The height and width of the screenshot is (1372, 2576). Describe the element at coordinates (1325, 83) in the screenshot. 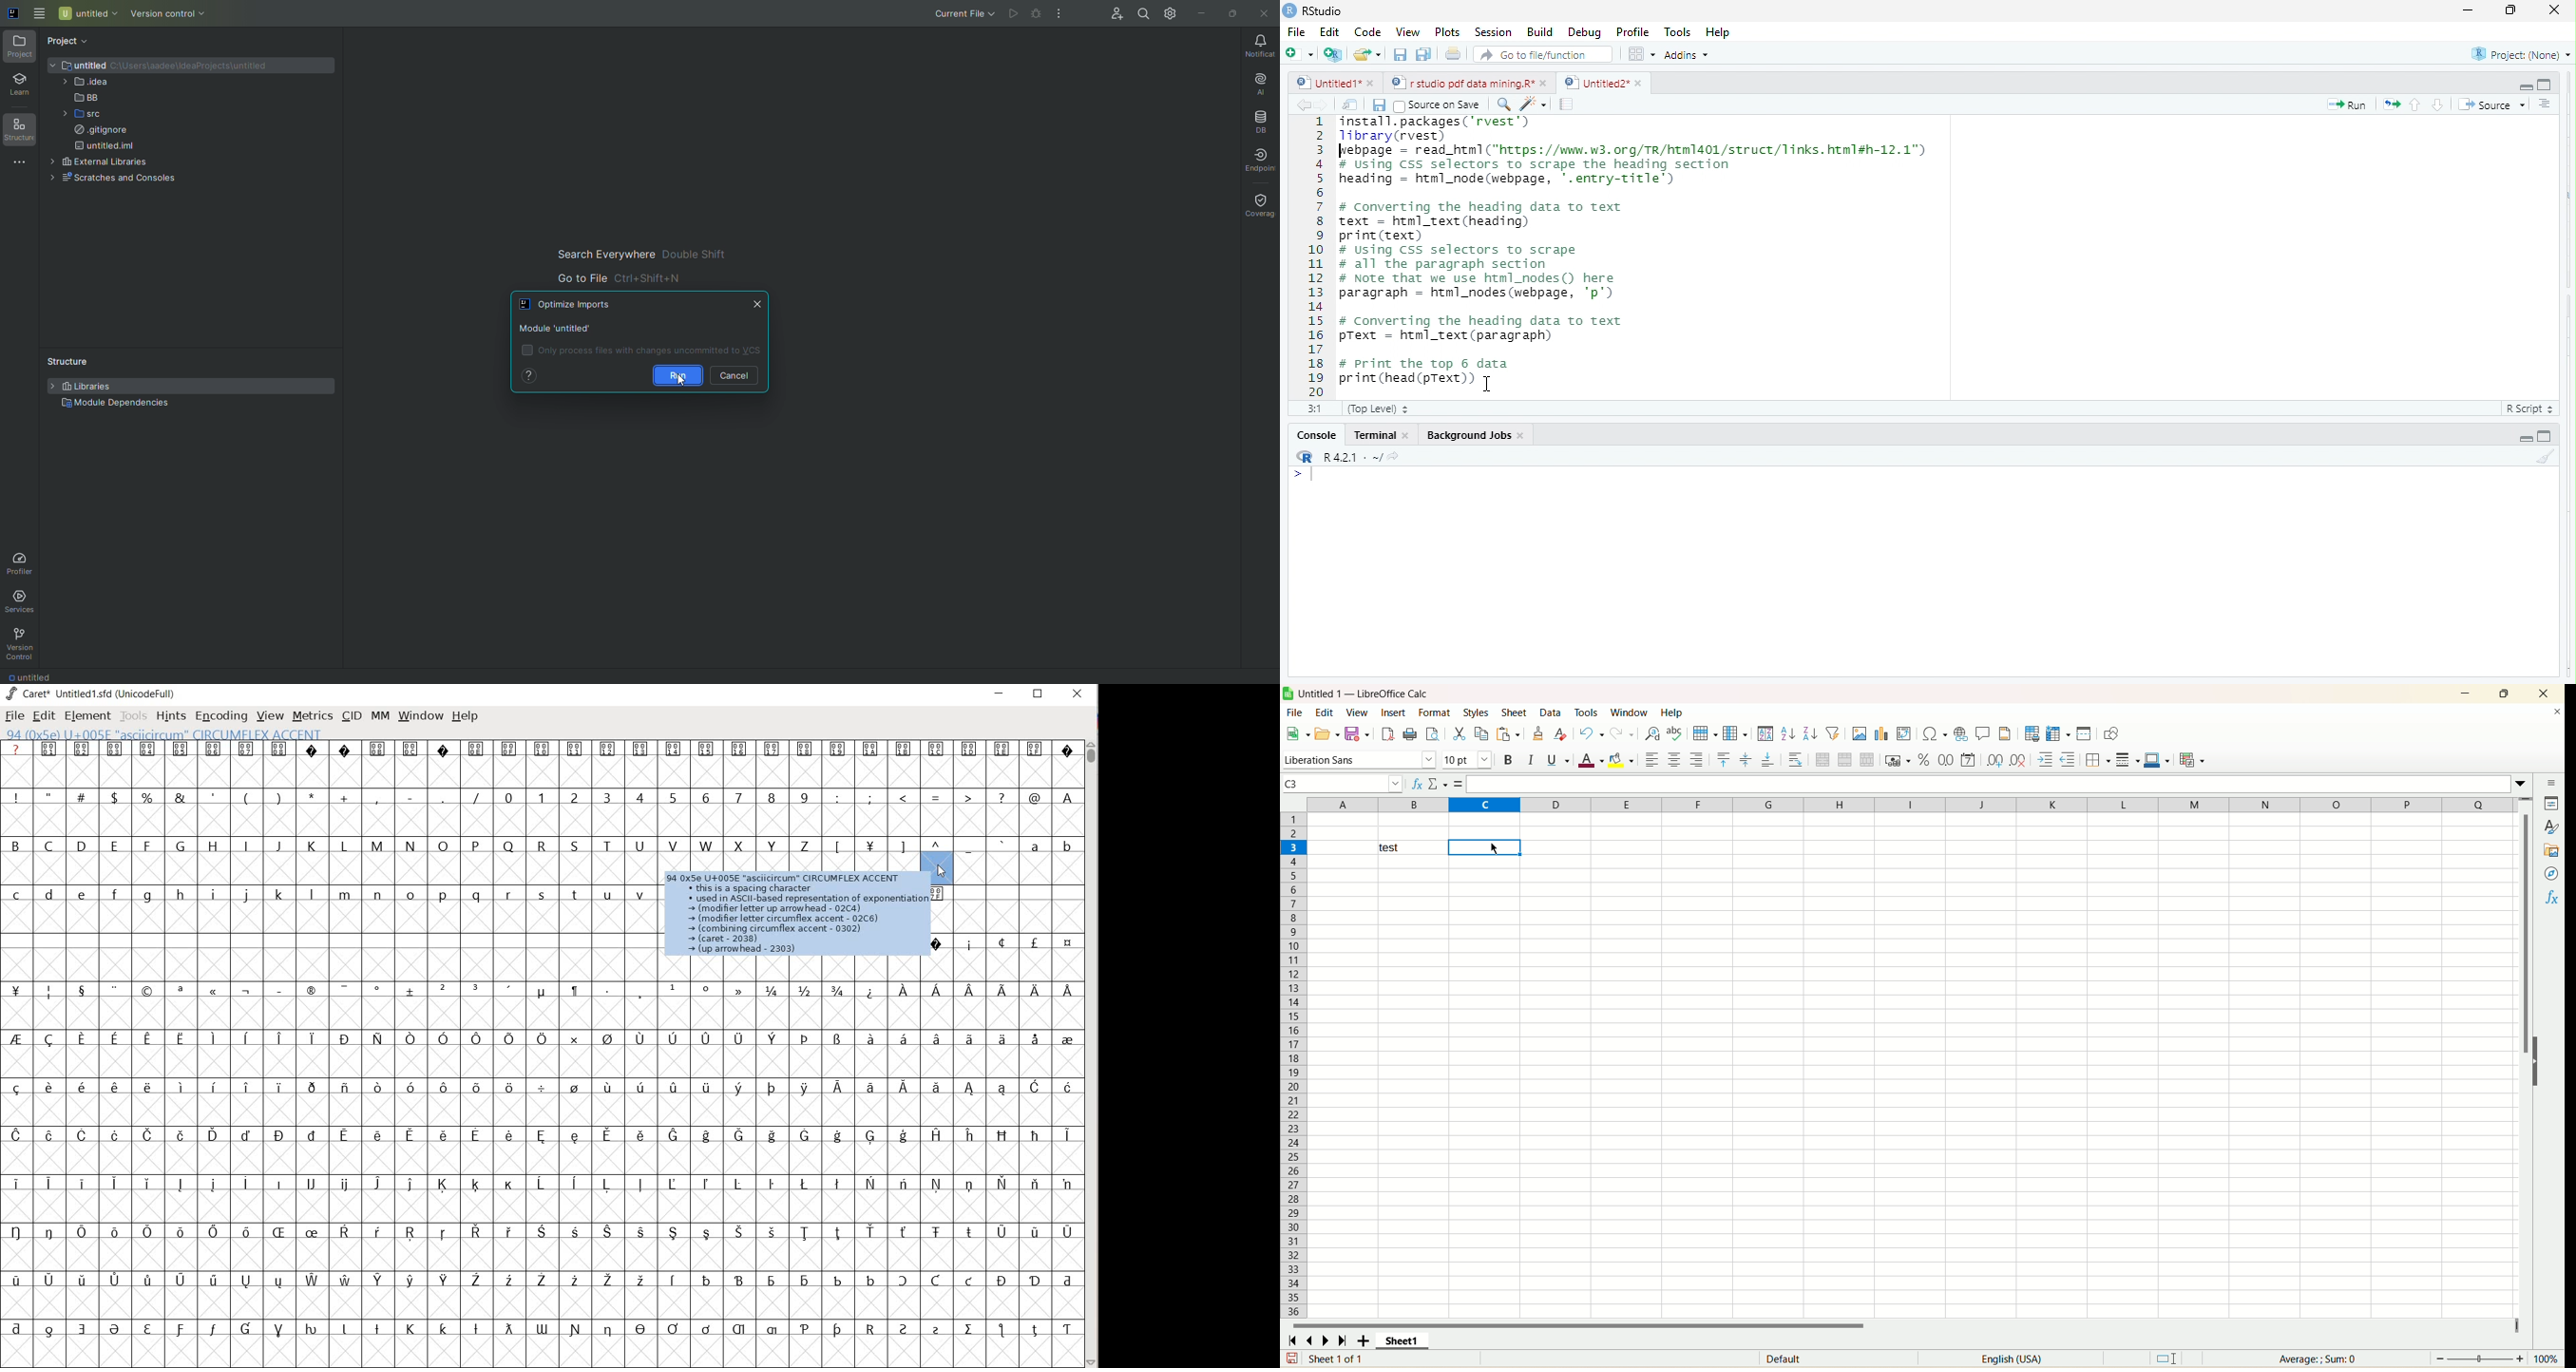

I see ` Untitied1"` at that location.